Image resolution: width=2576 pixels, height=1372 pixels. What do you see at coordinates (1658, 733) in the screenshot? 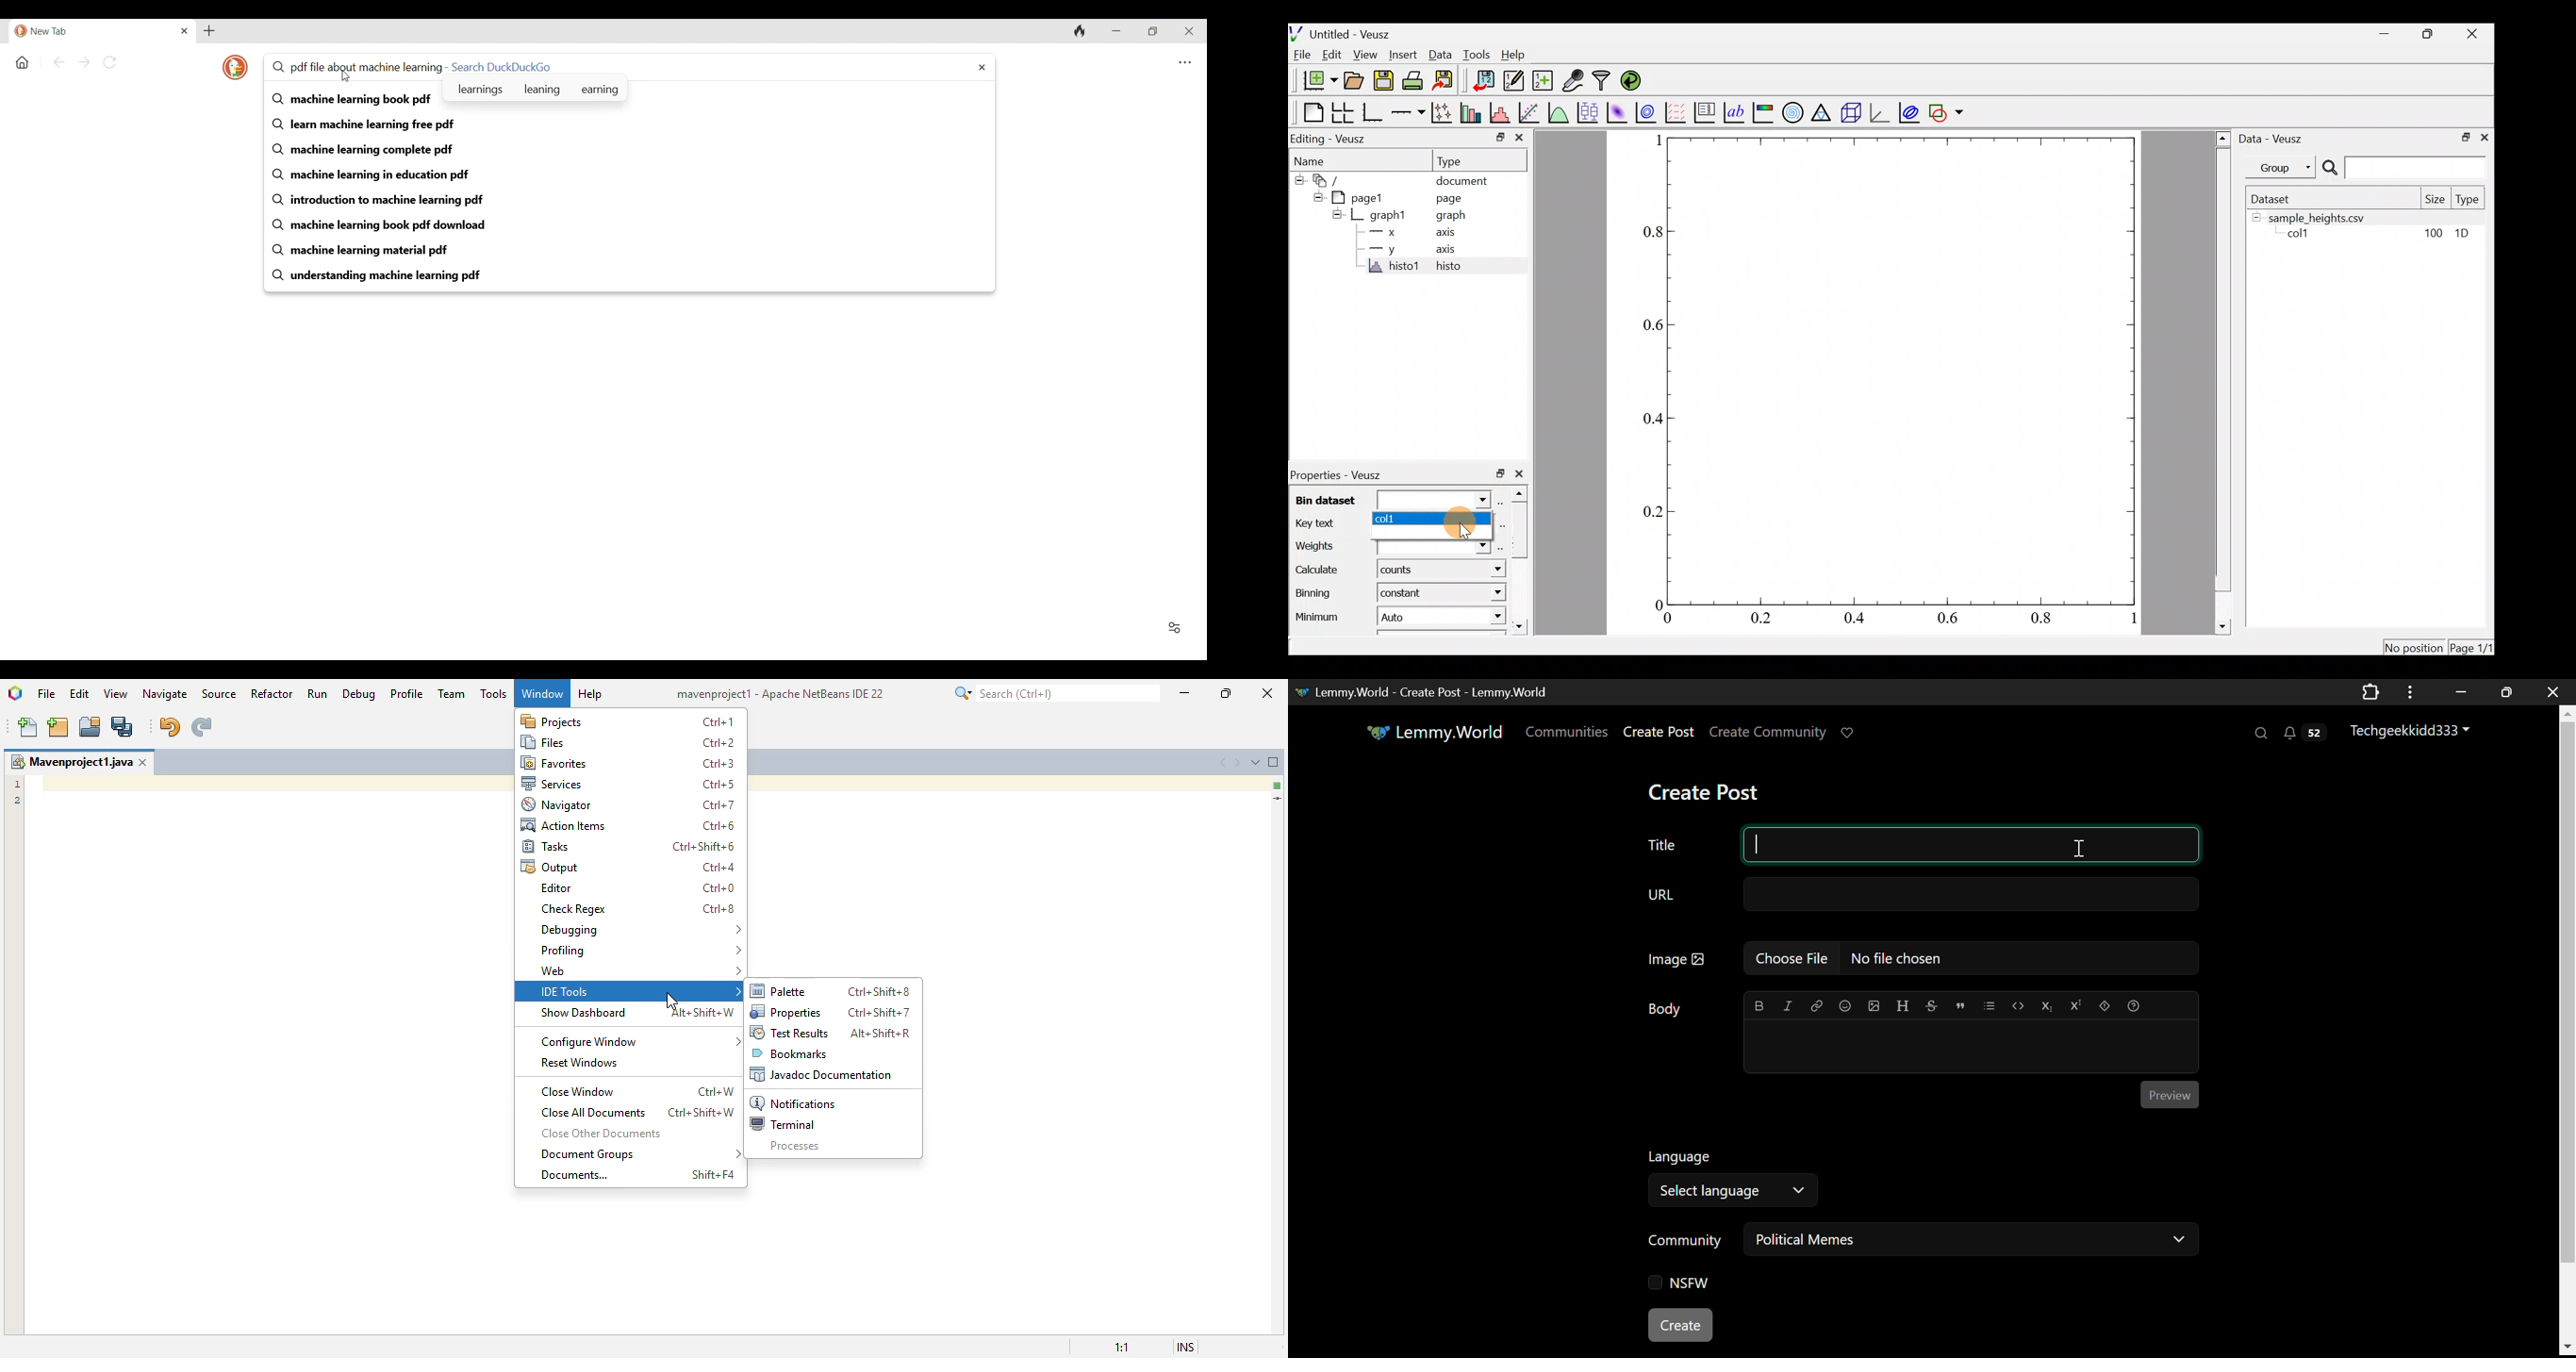
I see `Create Post Page Link` at bounding box center [1658, 733].